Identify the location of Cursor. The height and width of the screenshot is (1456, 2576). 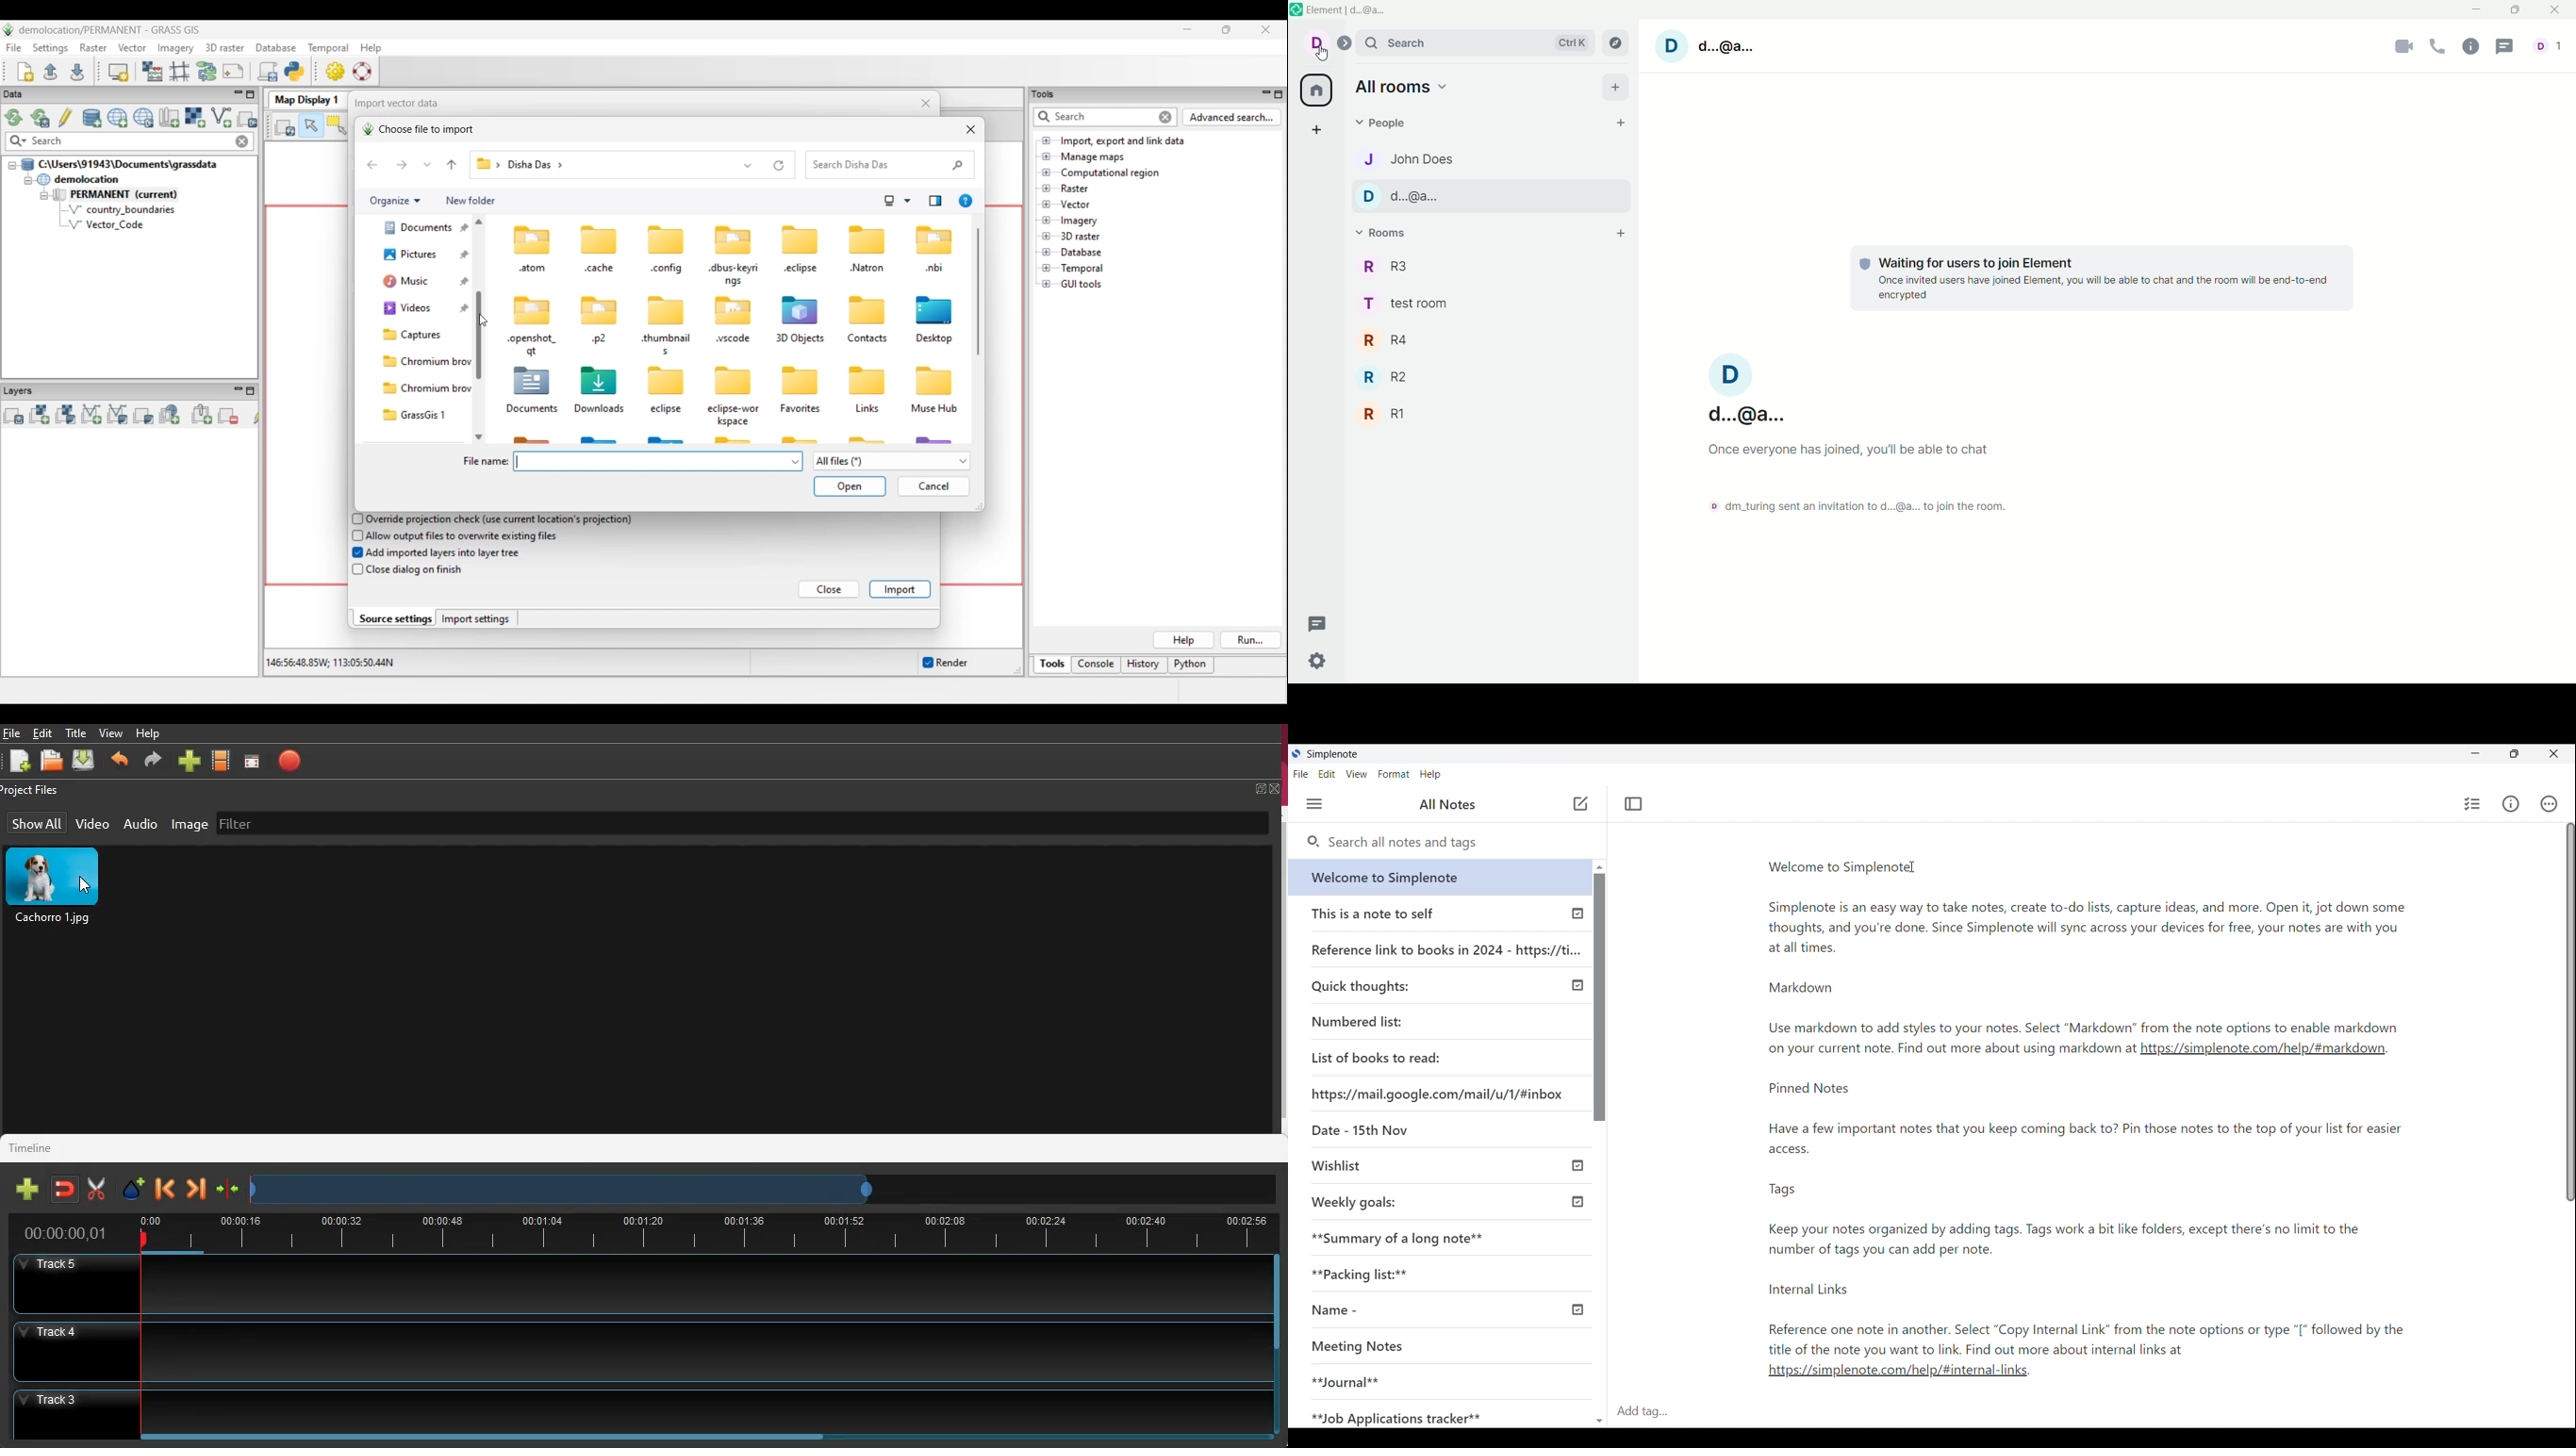
(89, 885).